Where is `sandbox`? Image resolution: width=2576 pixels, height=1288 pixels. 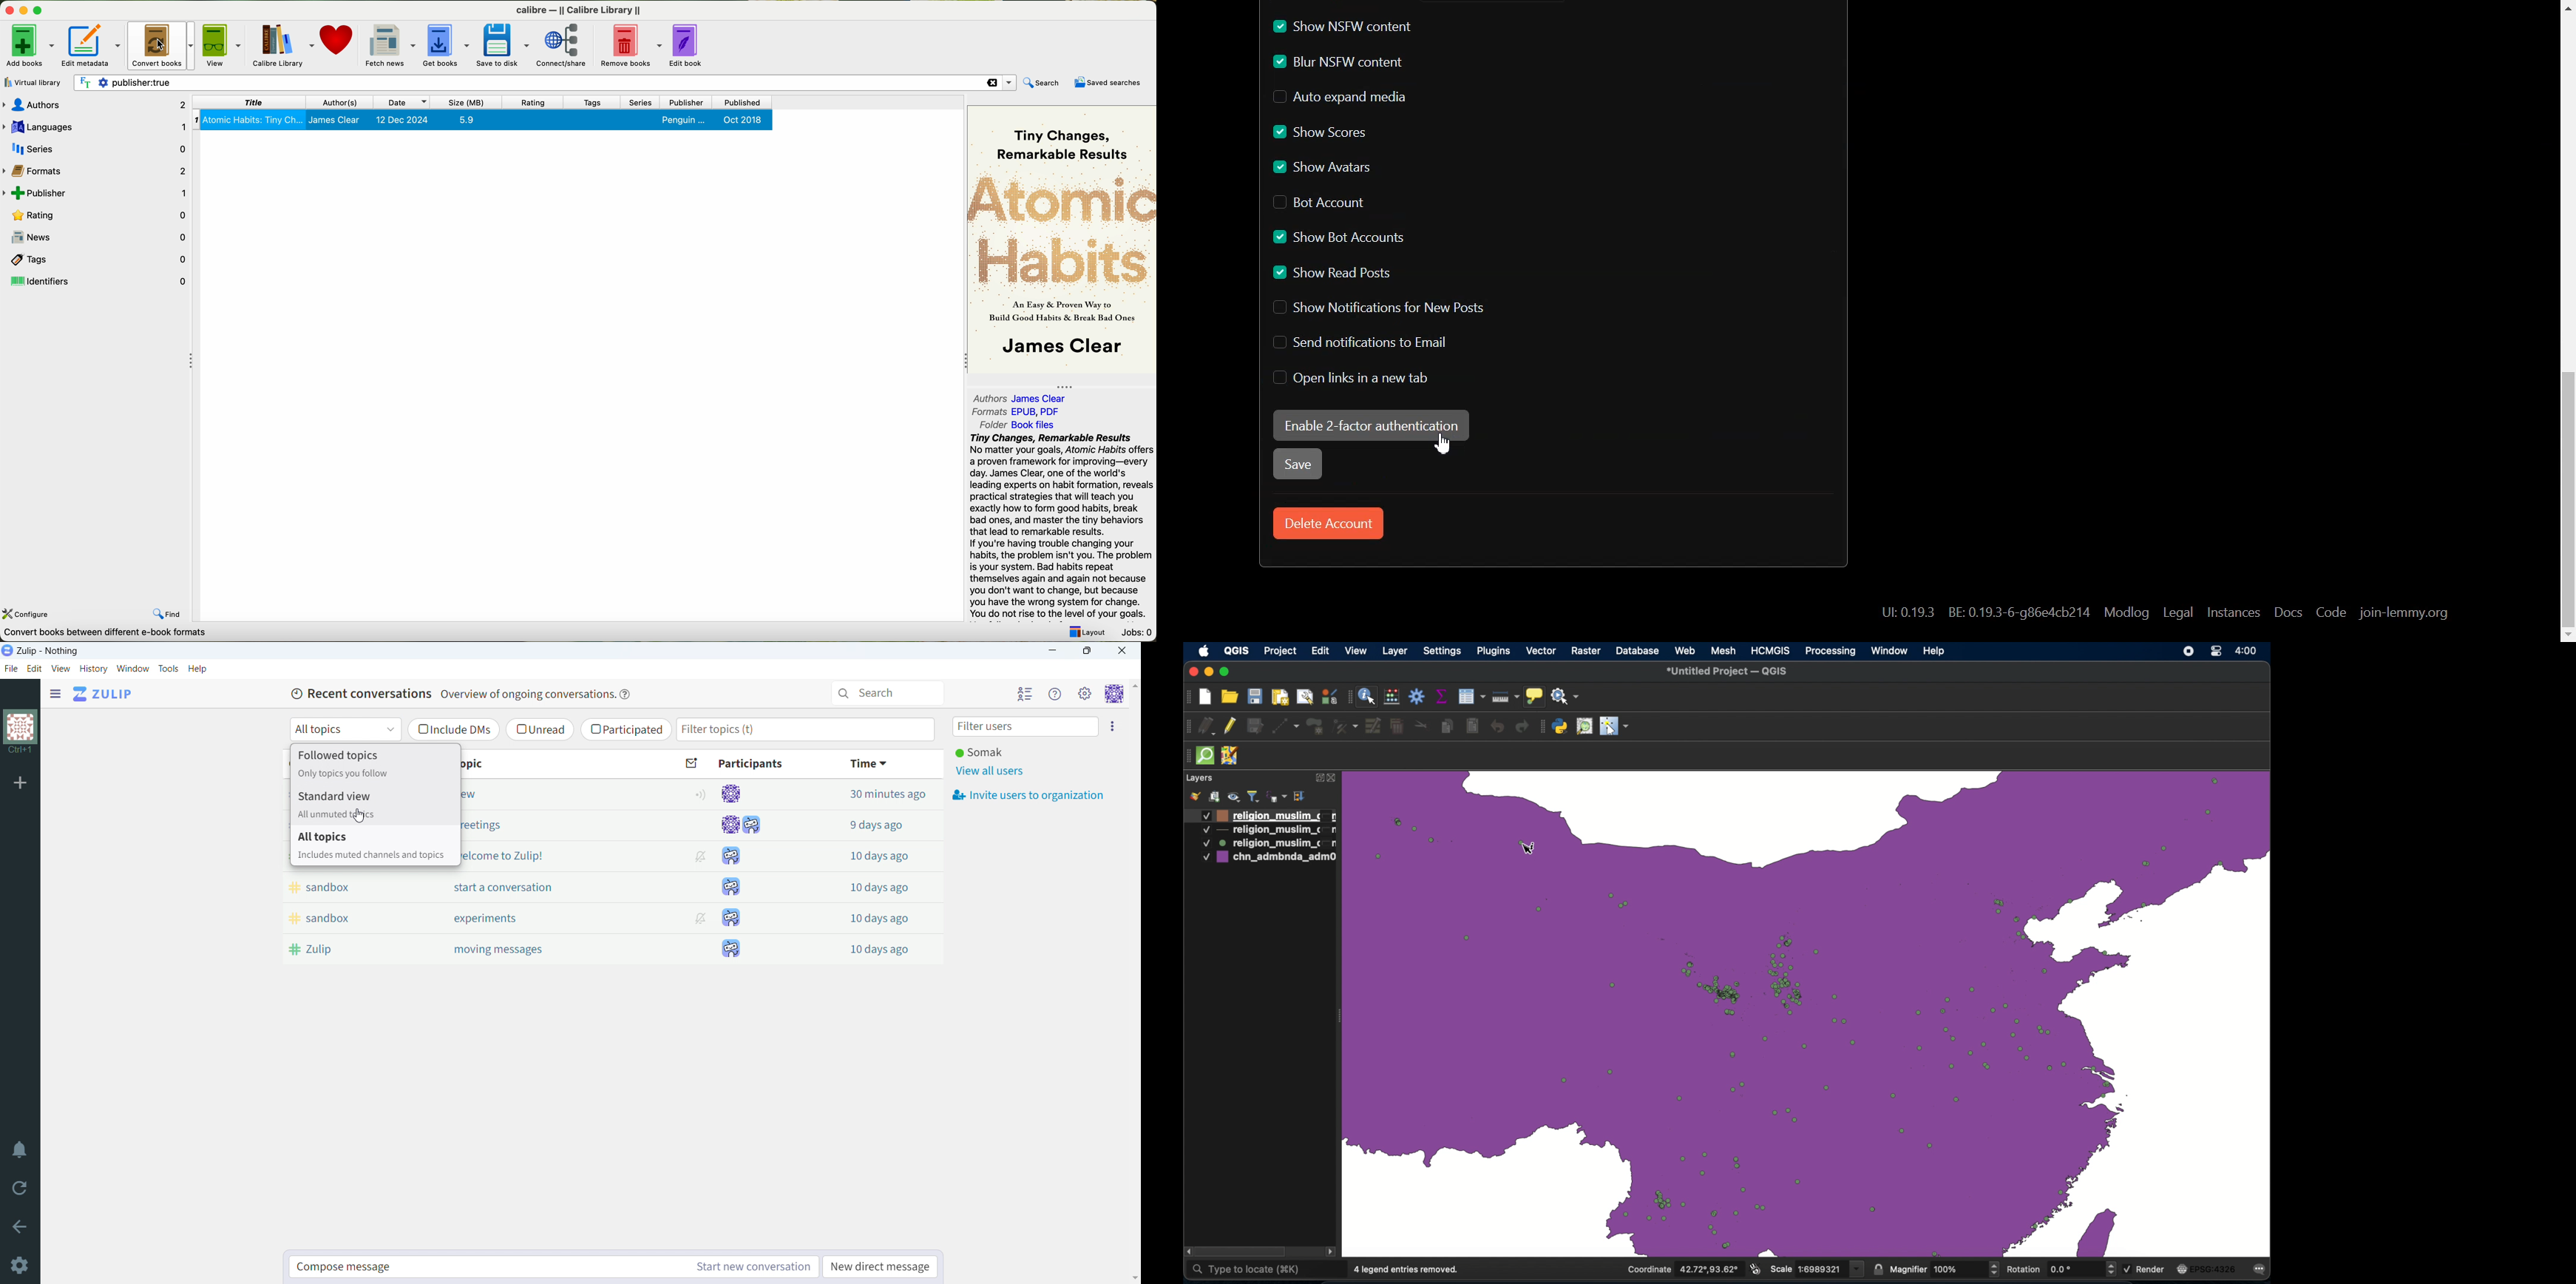
sandbox is located at coordinates (348, 918).